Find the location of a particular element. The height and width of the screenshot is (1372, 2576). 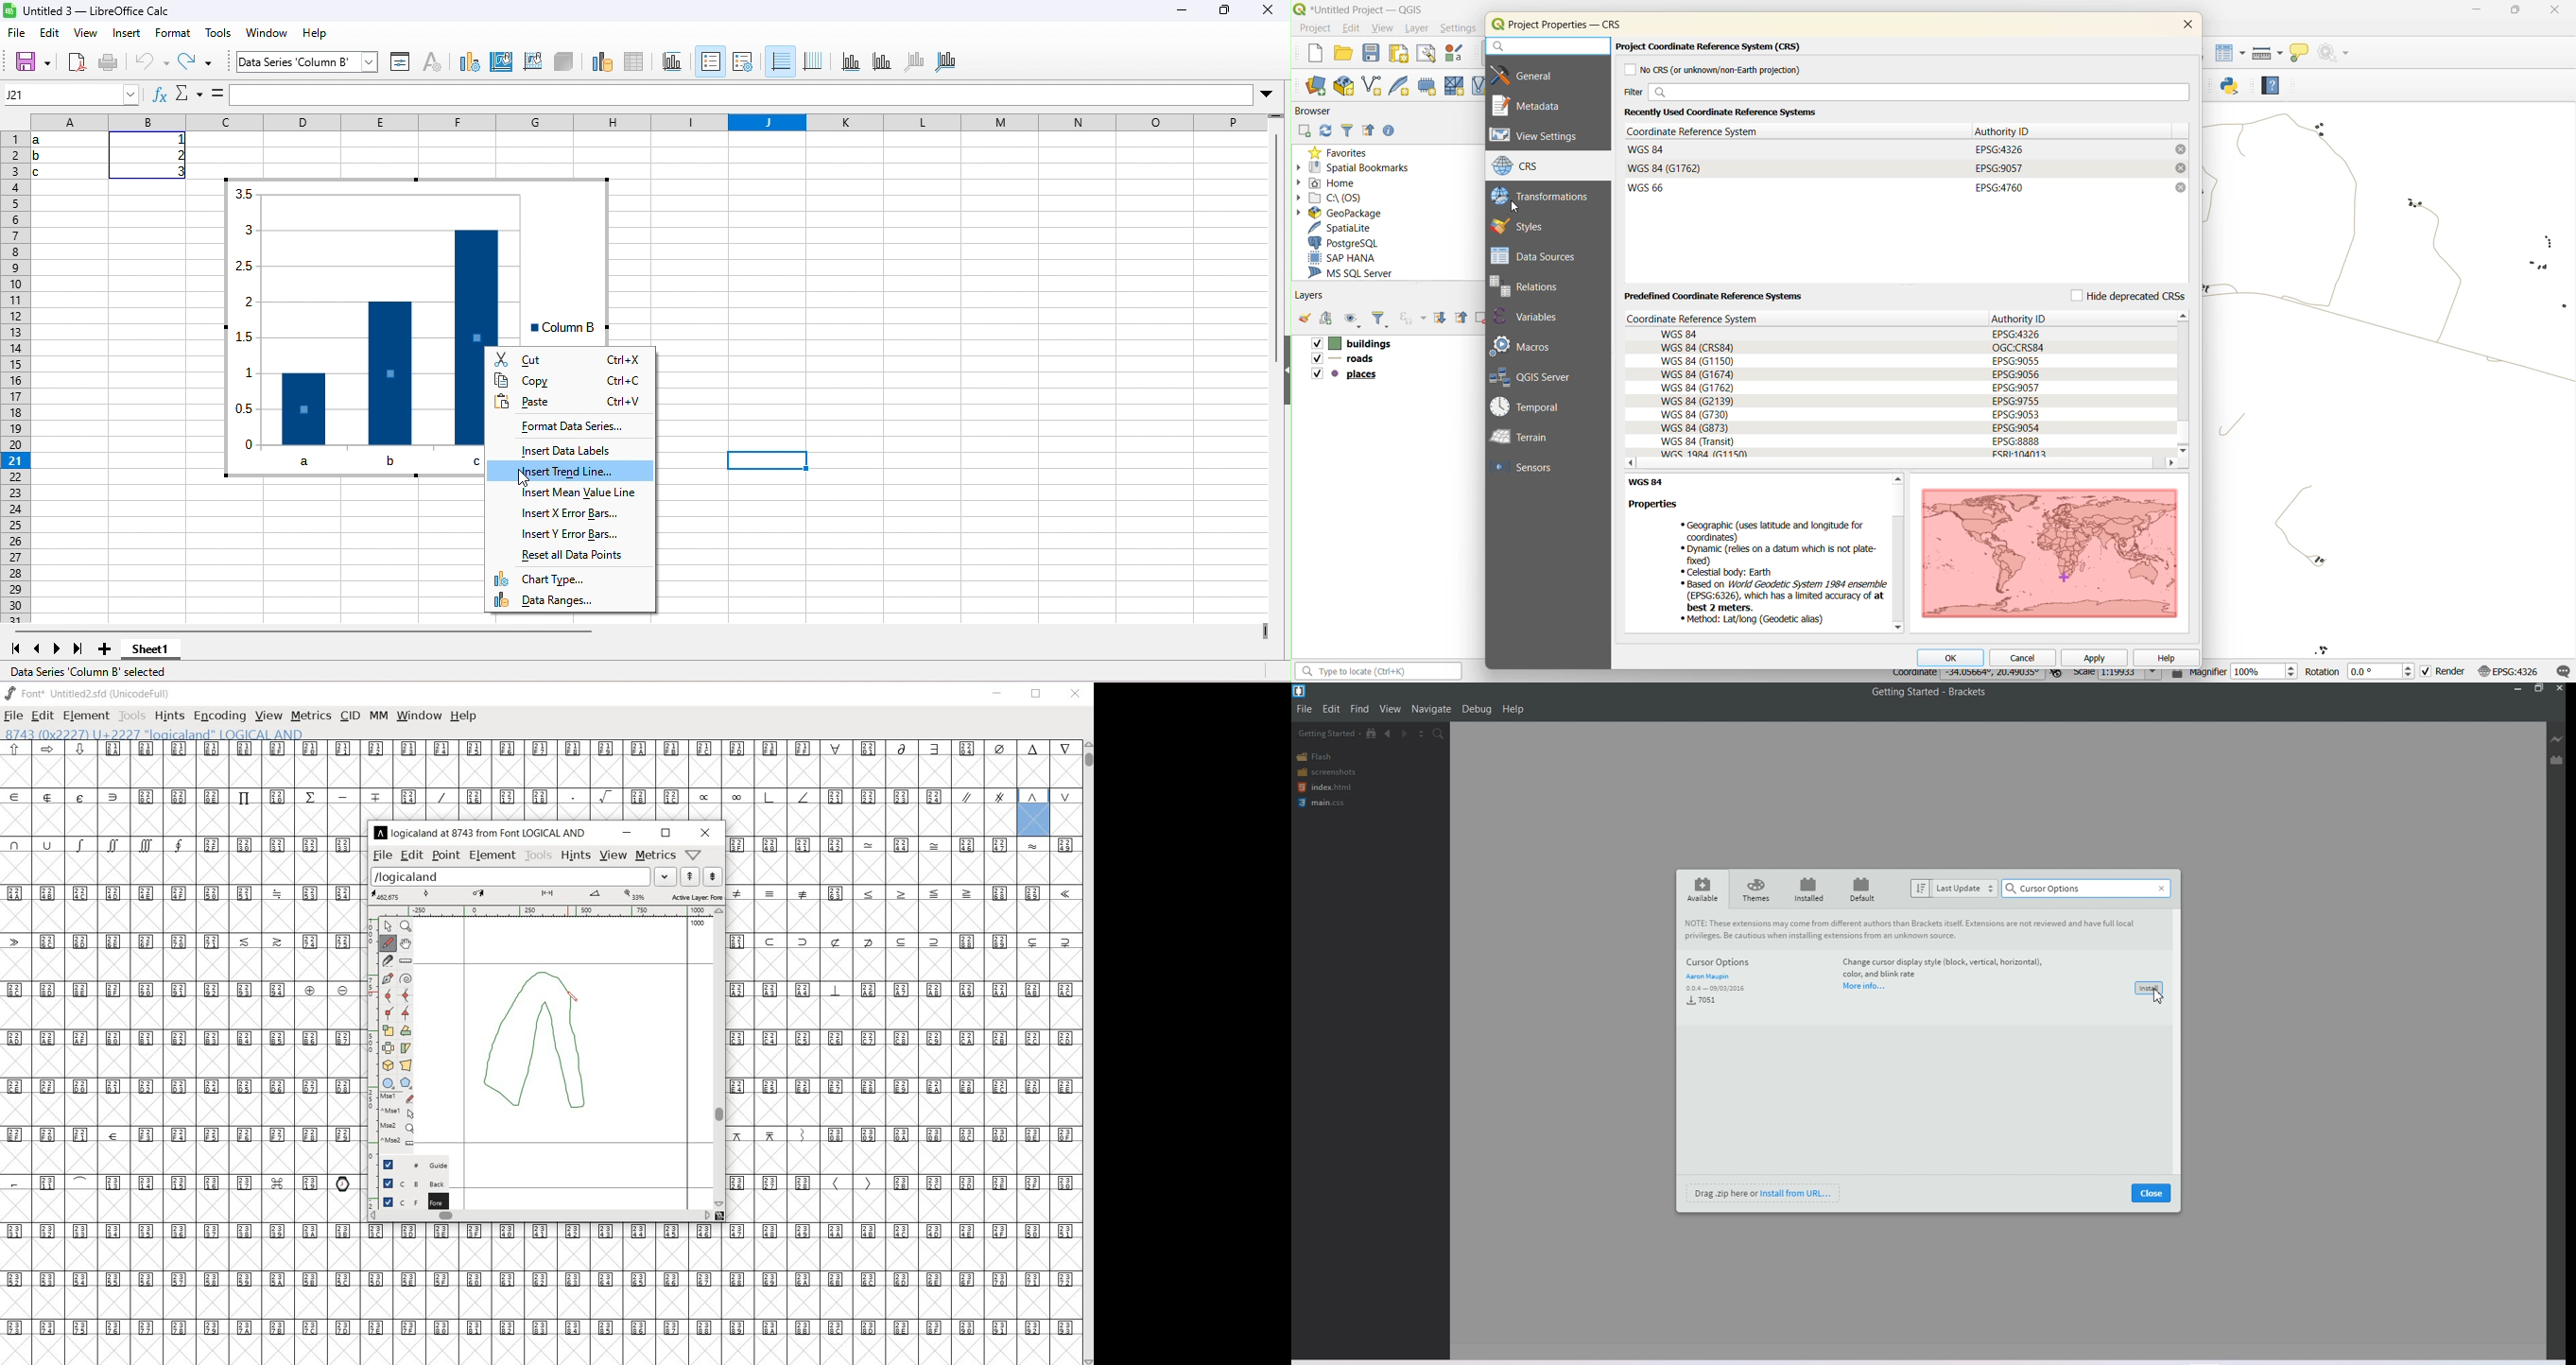

view is located at coordinates (89, 32).